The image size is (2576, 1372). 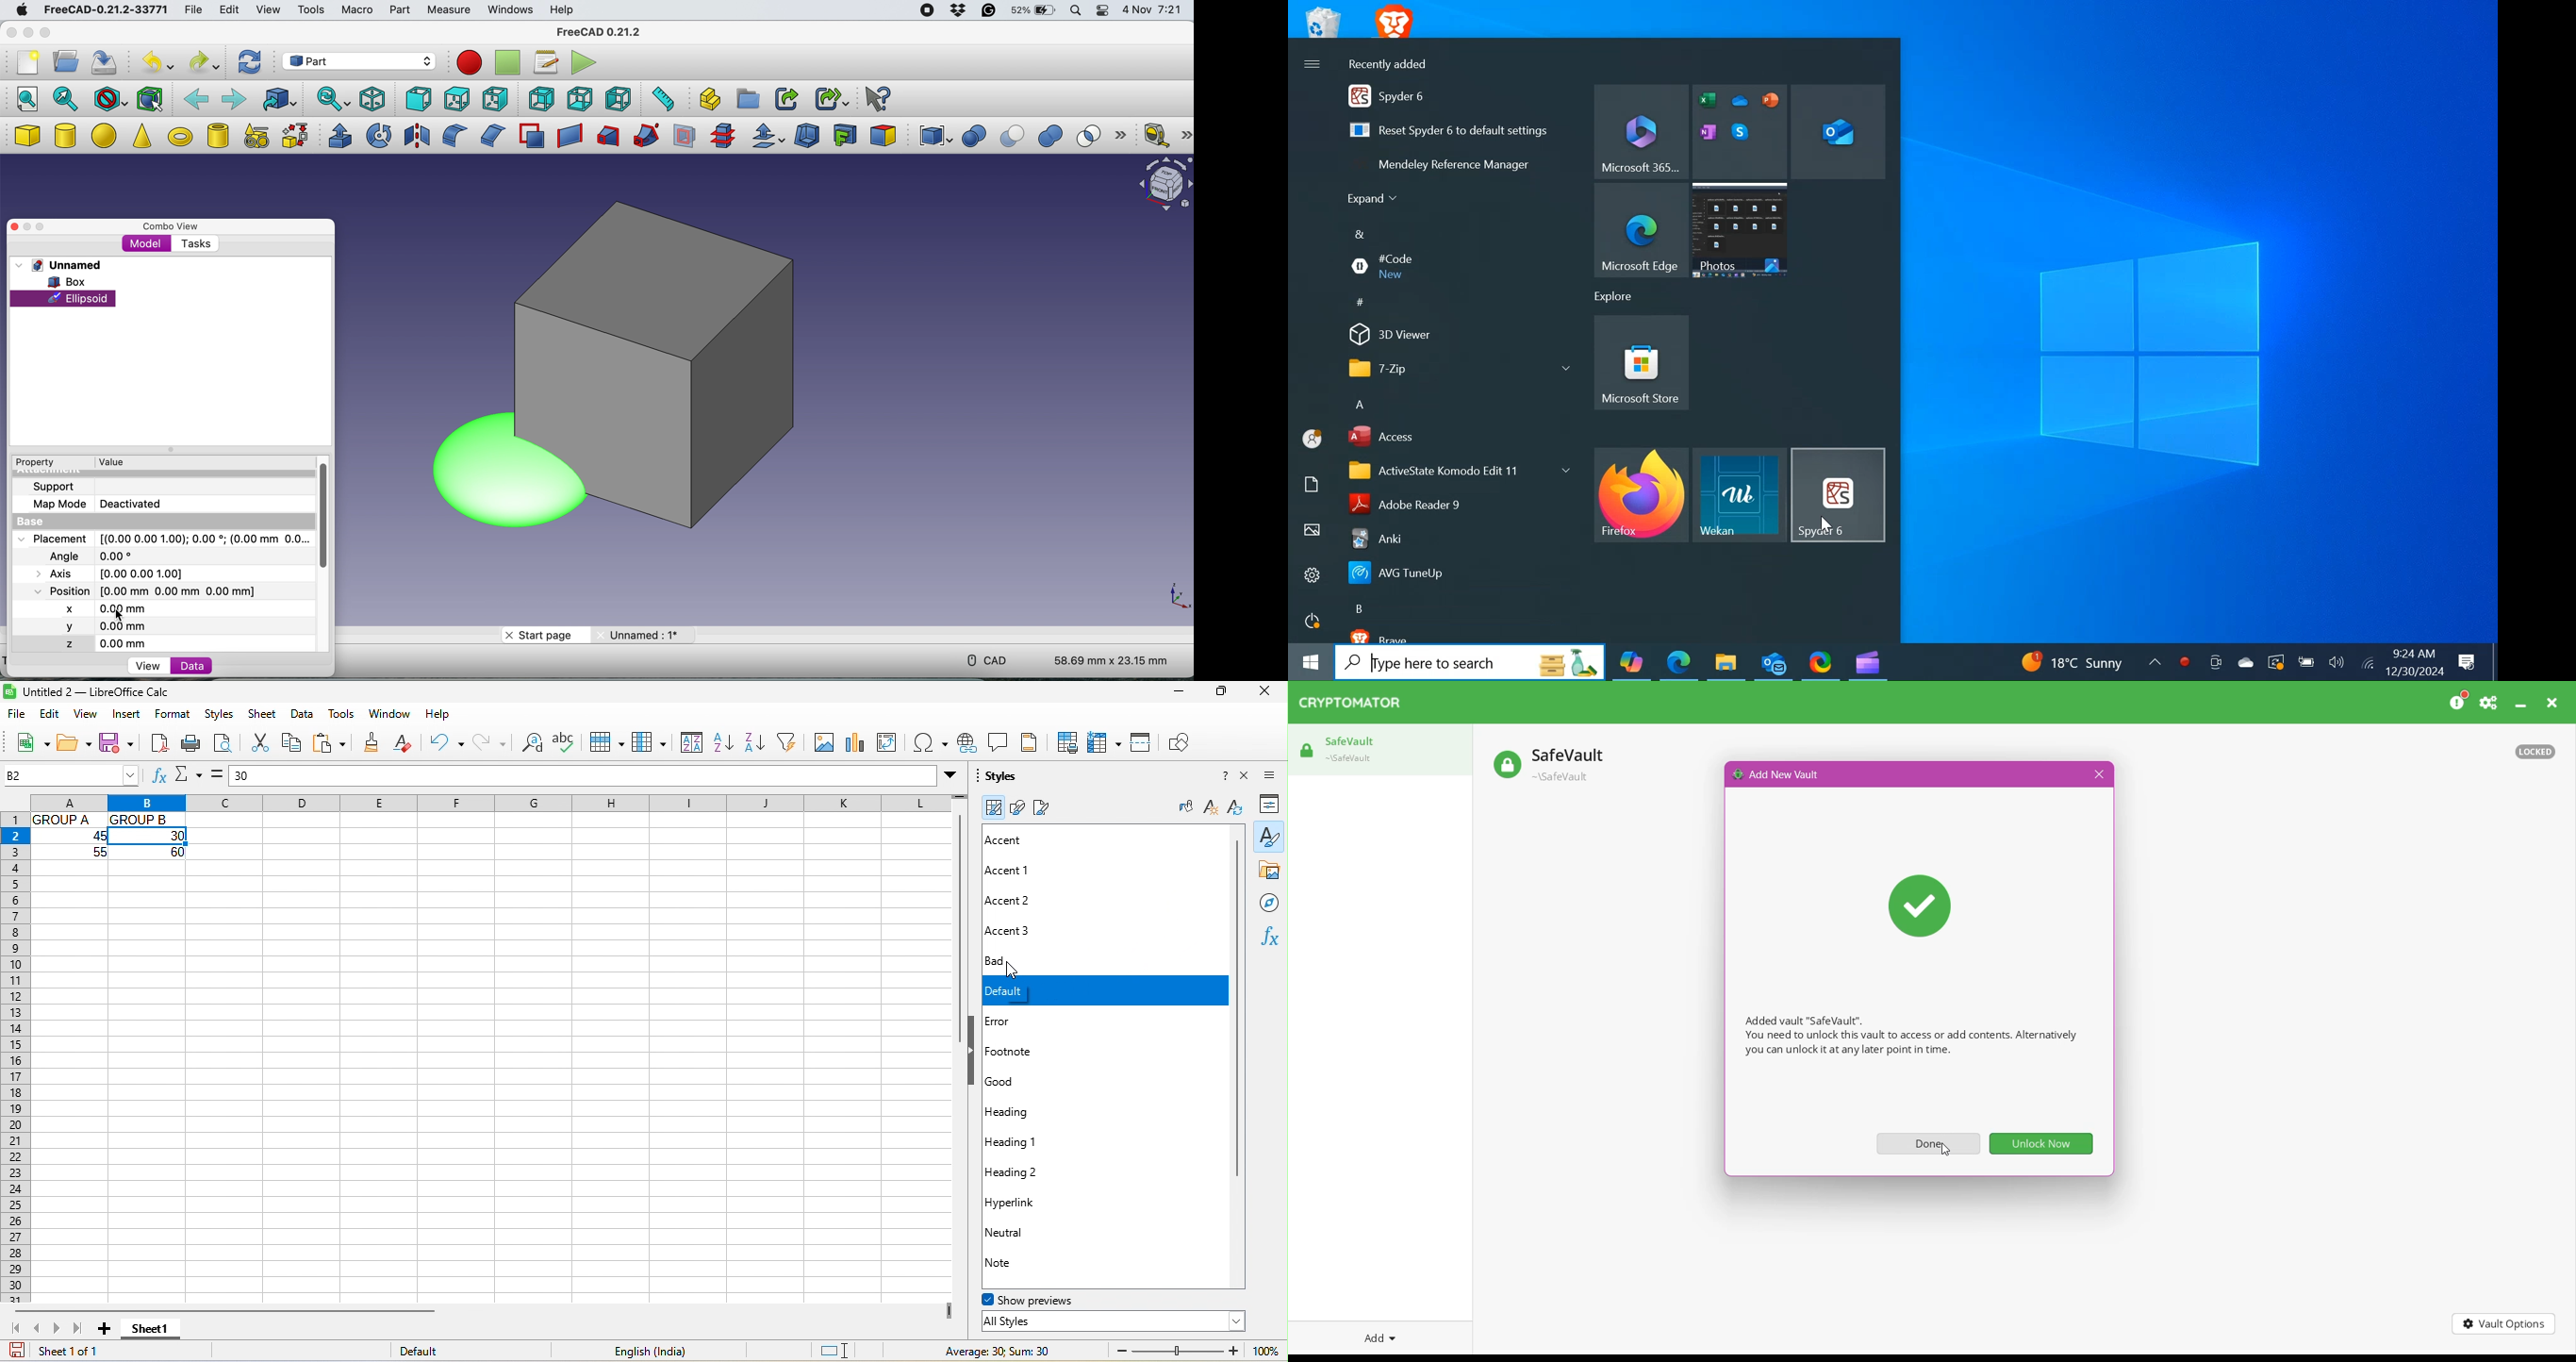 I want to click on footnote, so click(x=1037, y=1052).